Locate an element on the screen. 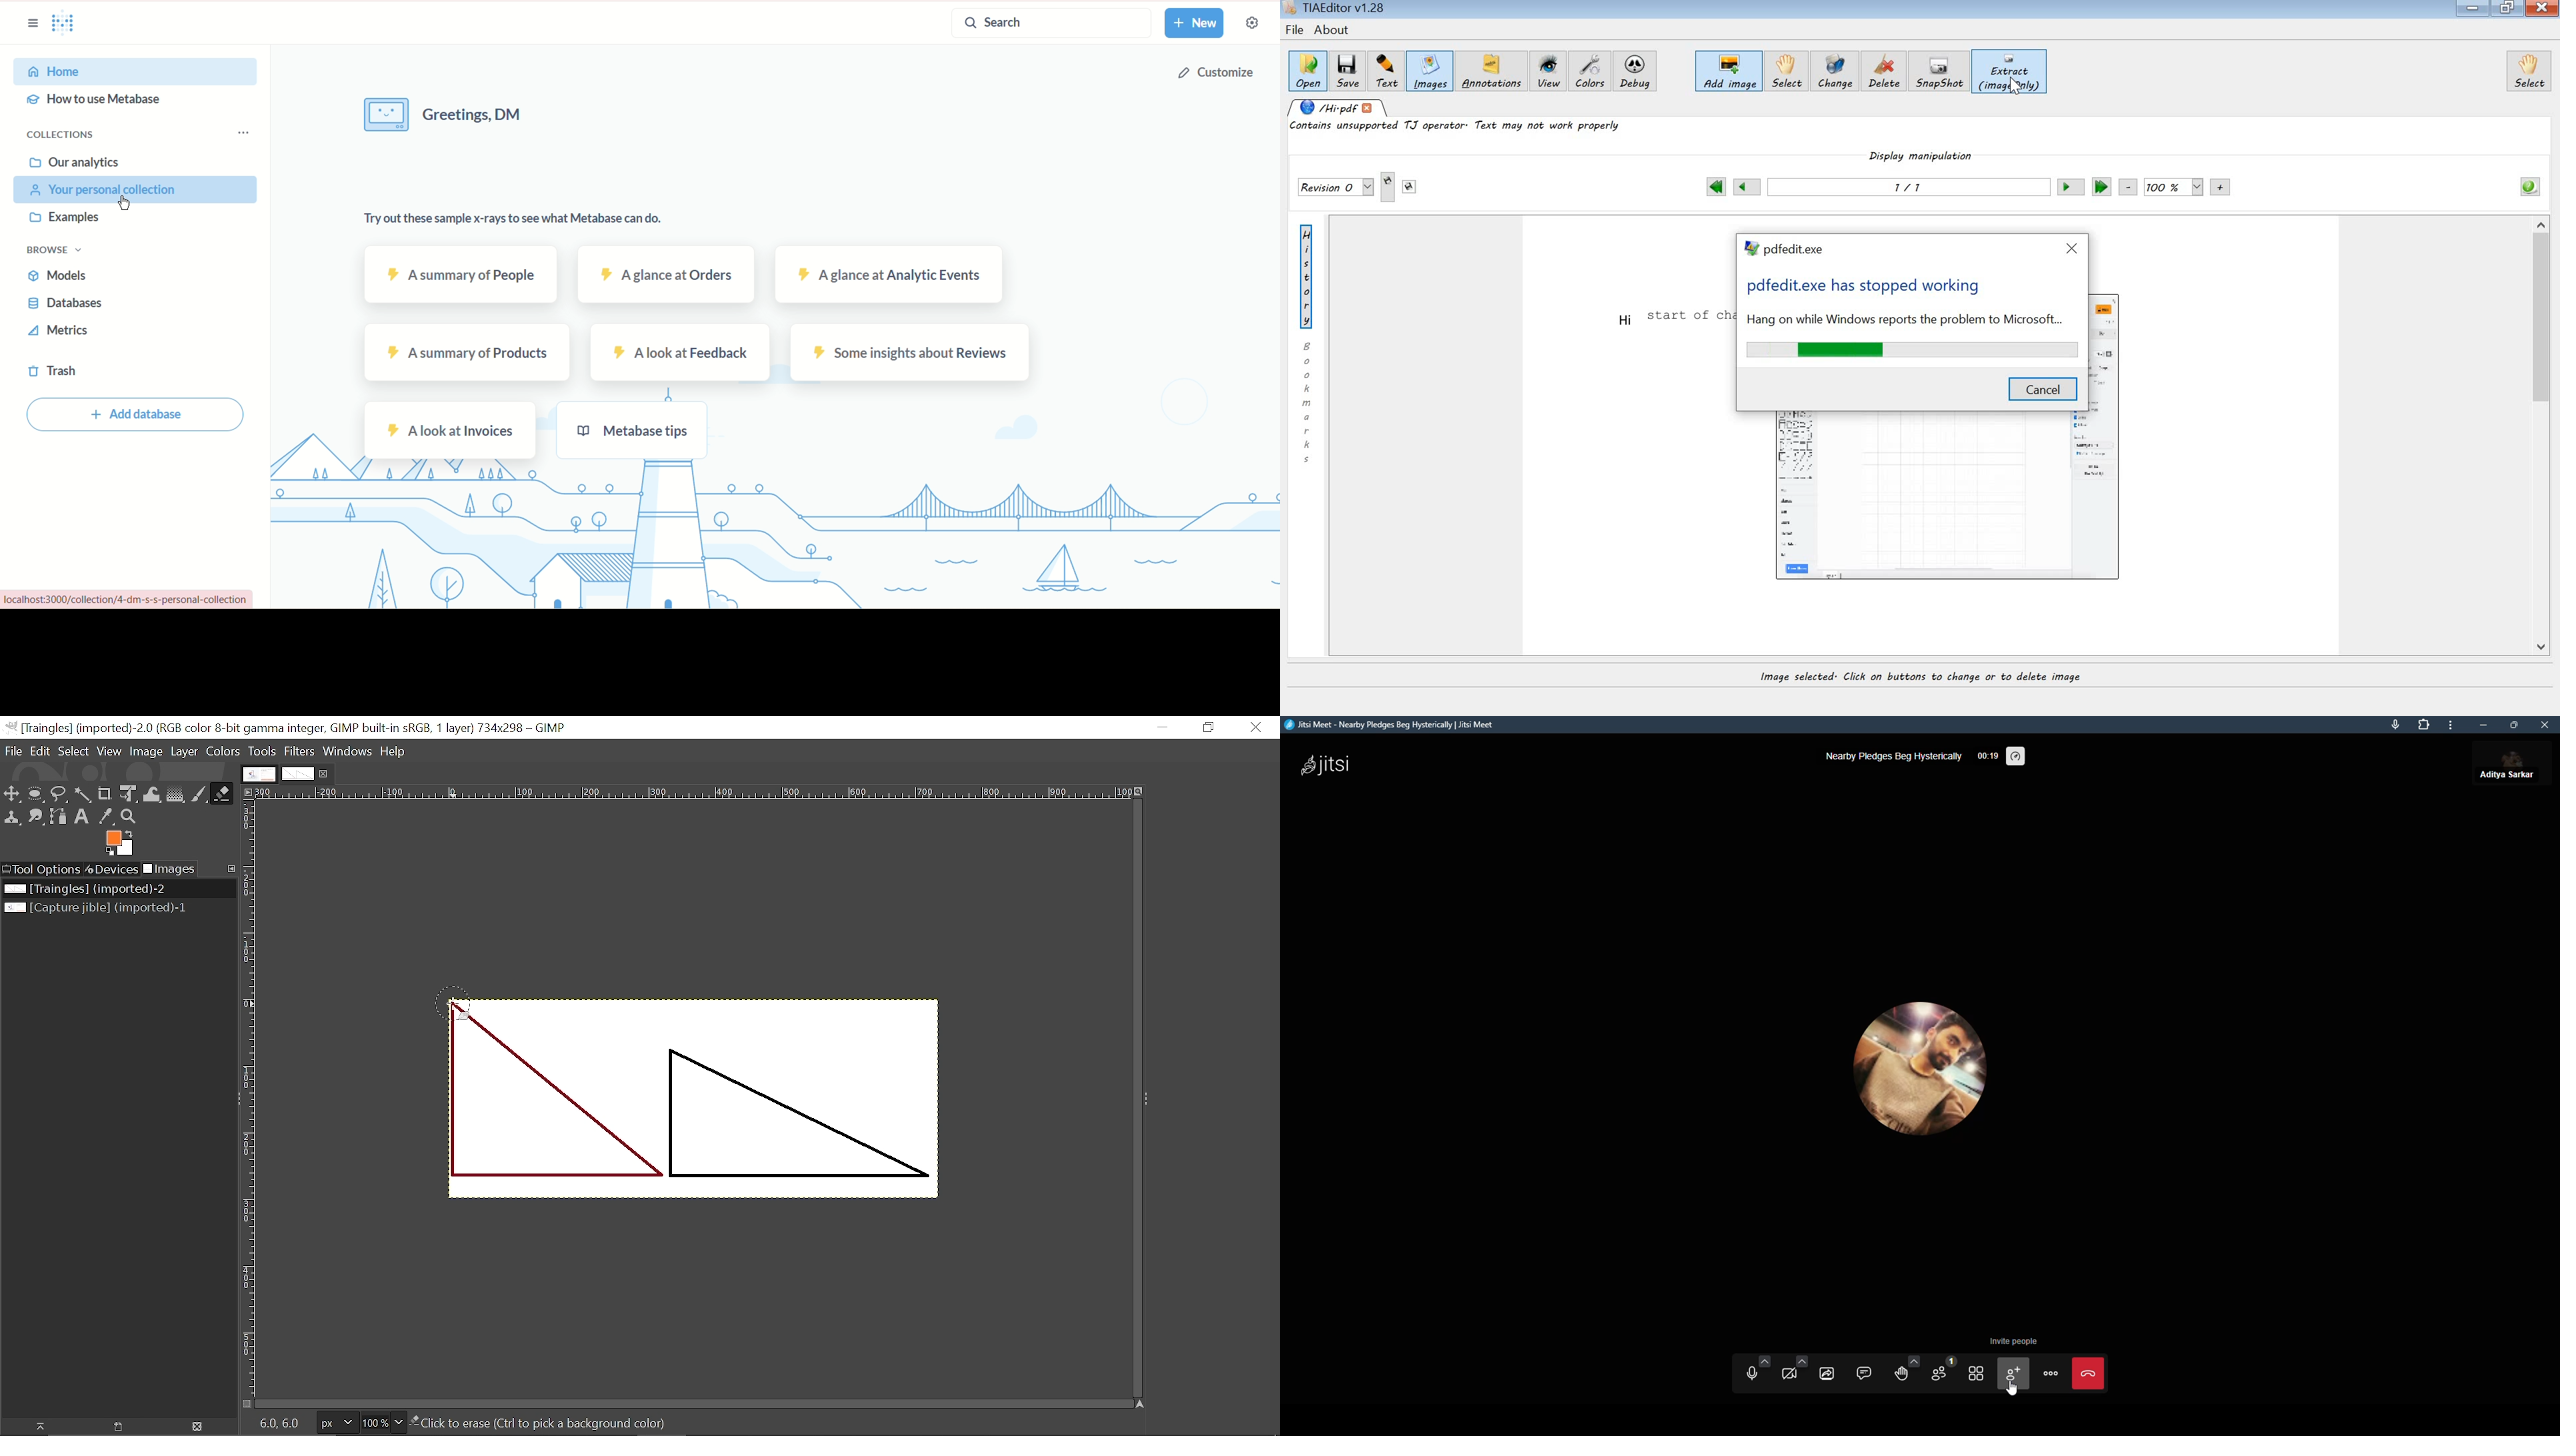 This screenshot has height=1456, width=2576. Zoom when window size changes is located at coordinates (1142, 793).